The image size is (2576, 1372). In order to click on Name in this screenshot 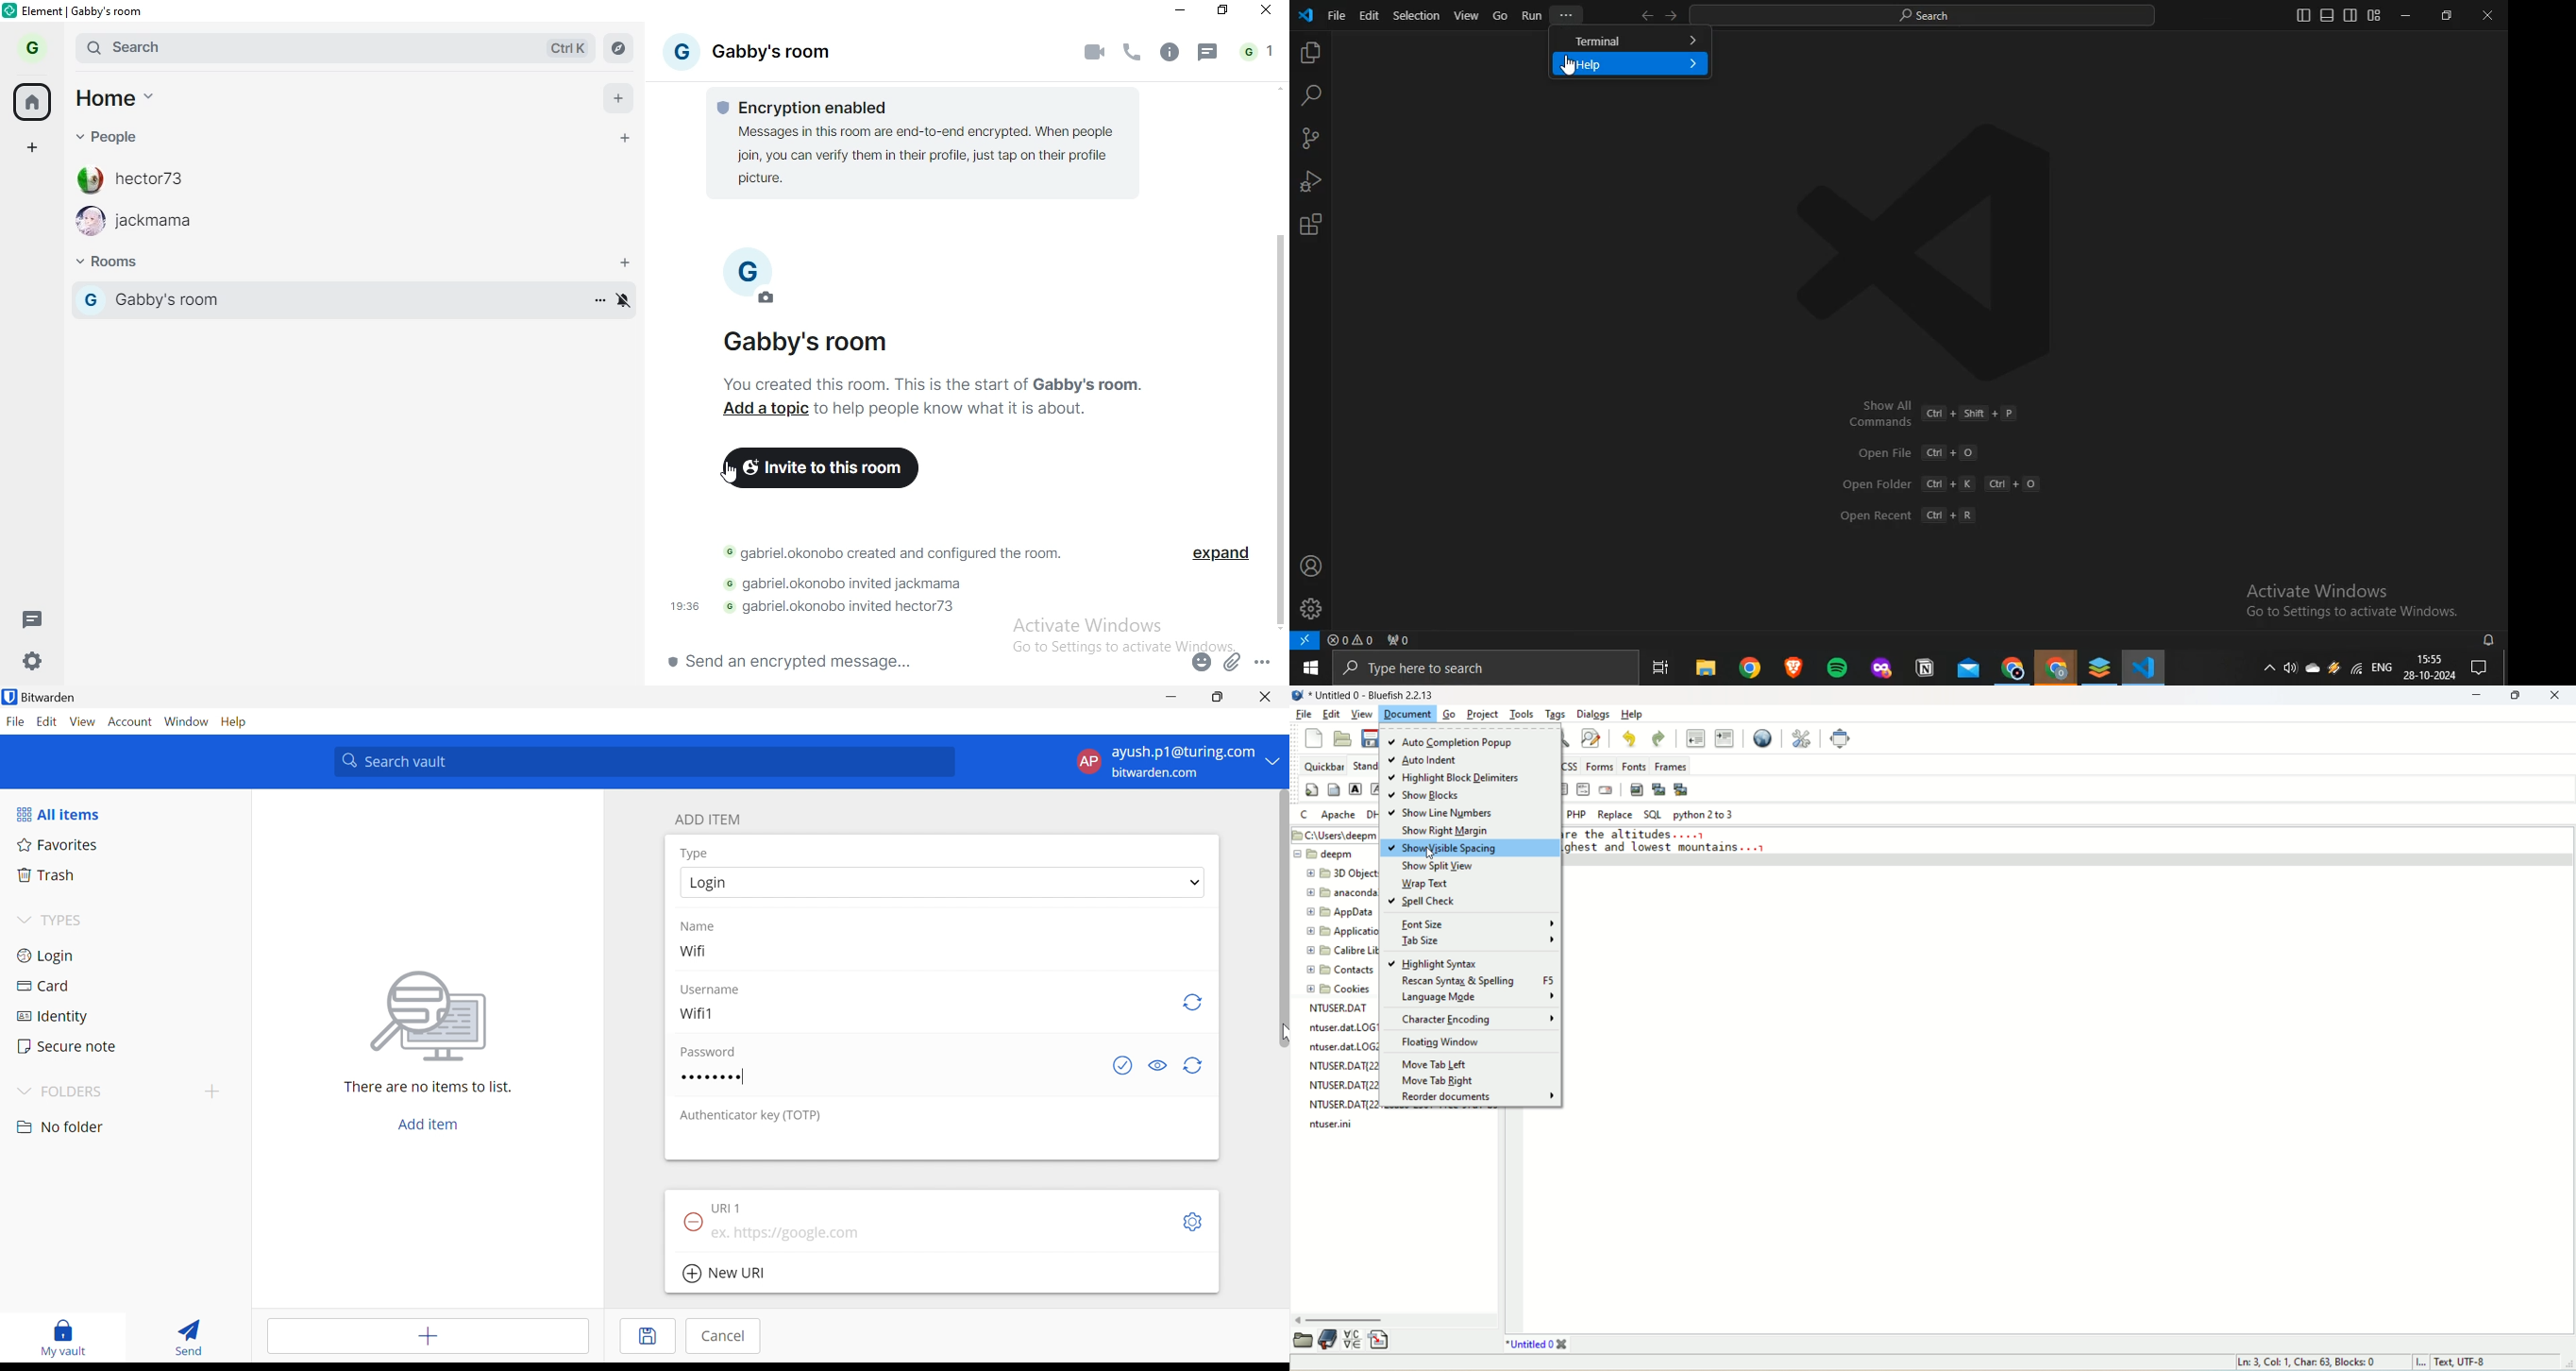, I will do `click(696, 927)`.